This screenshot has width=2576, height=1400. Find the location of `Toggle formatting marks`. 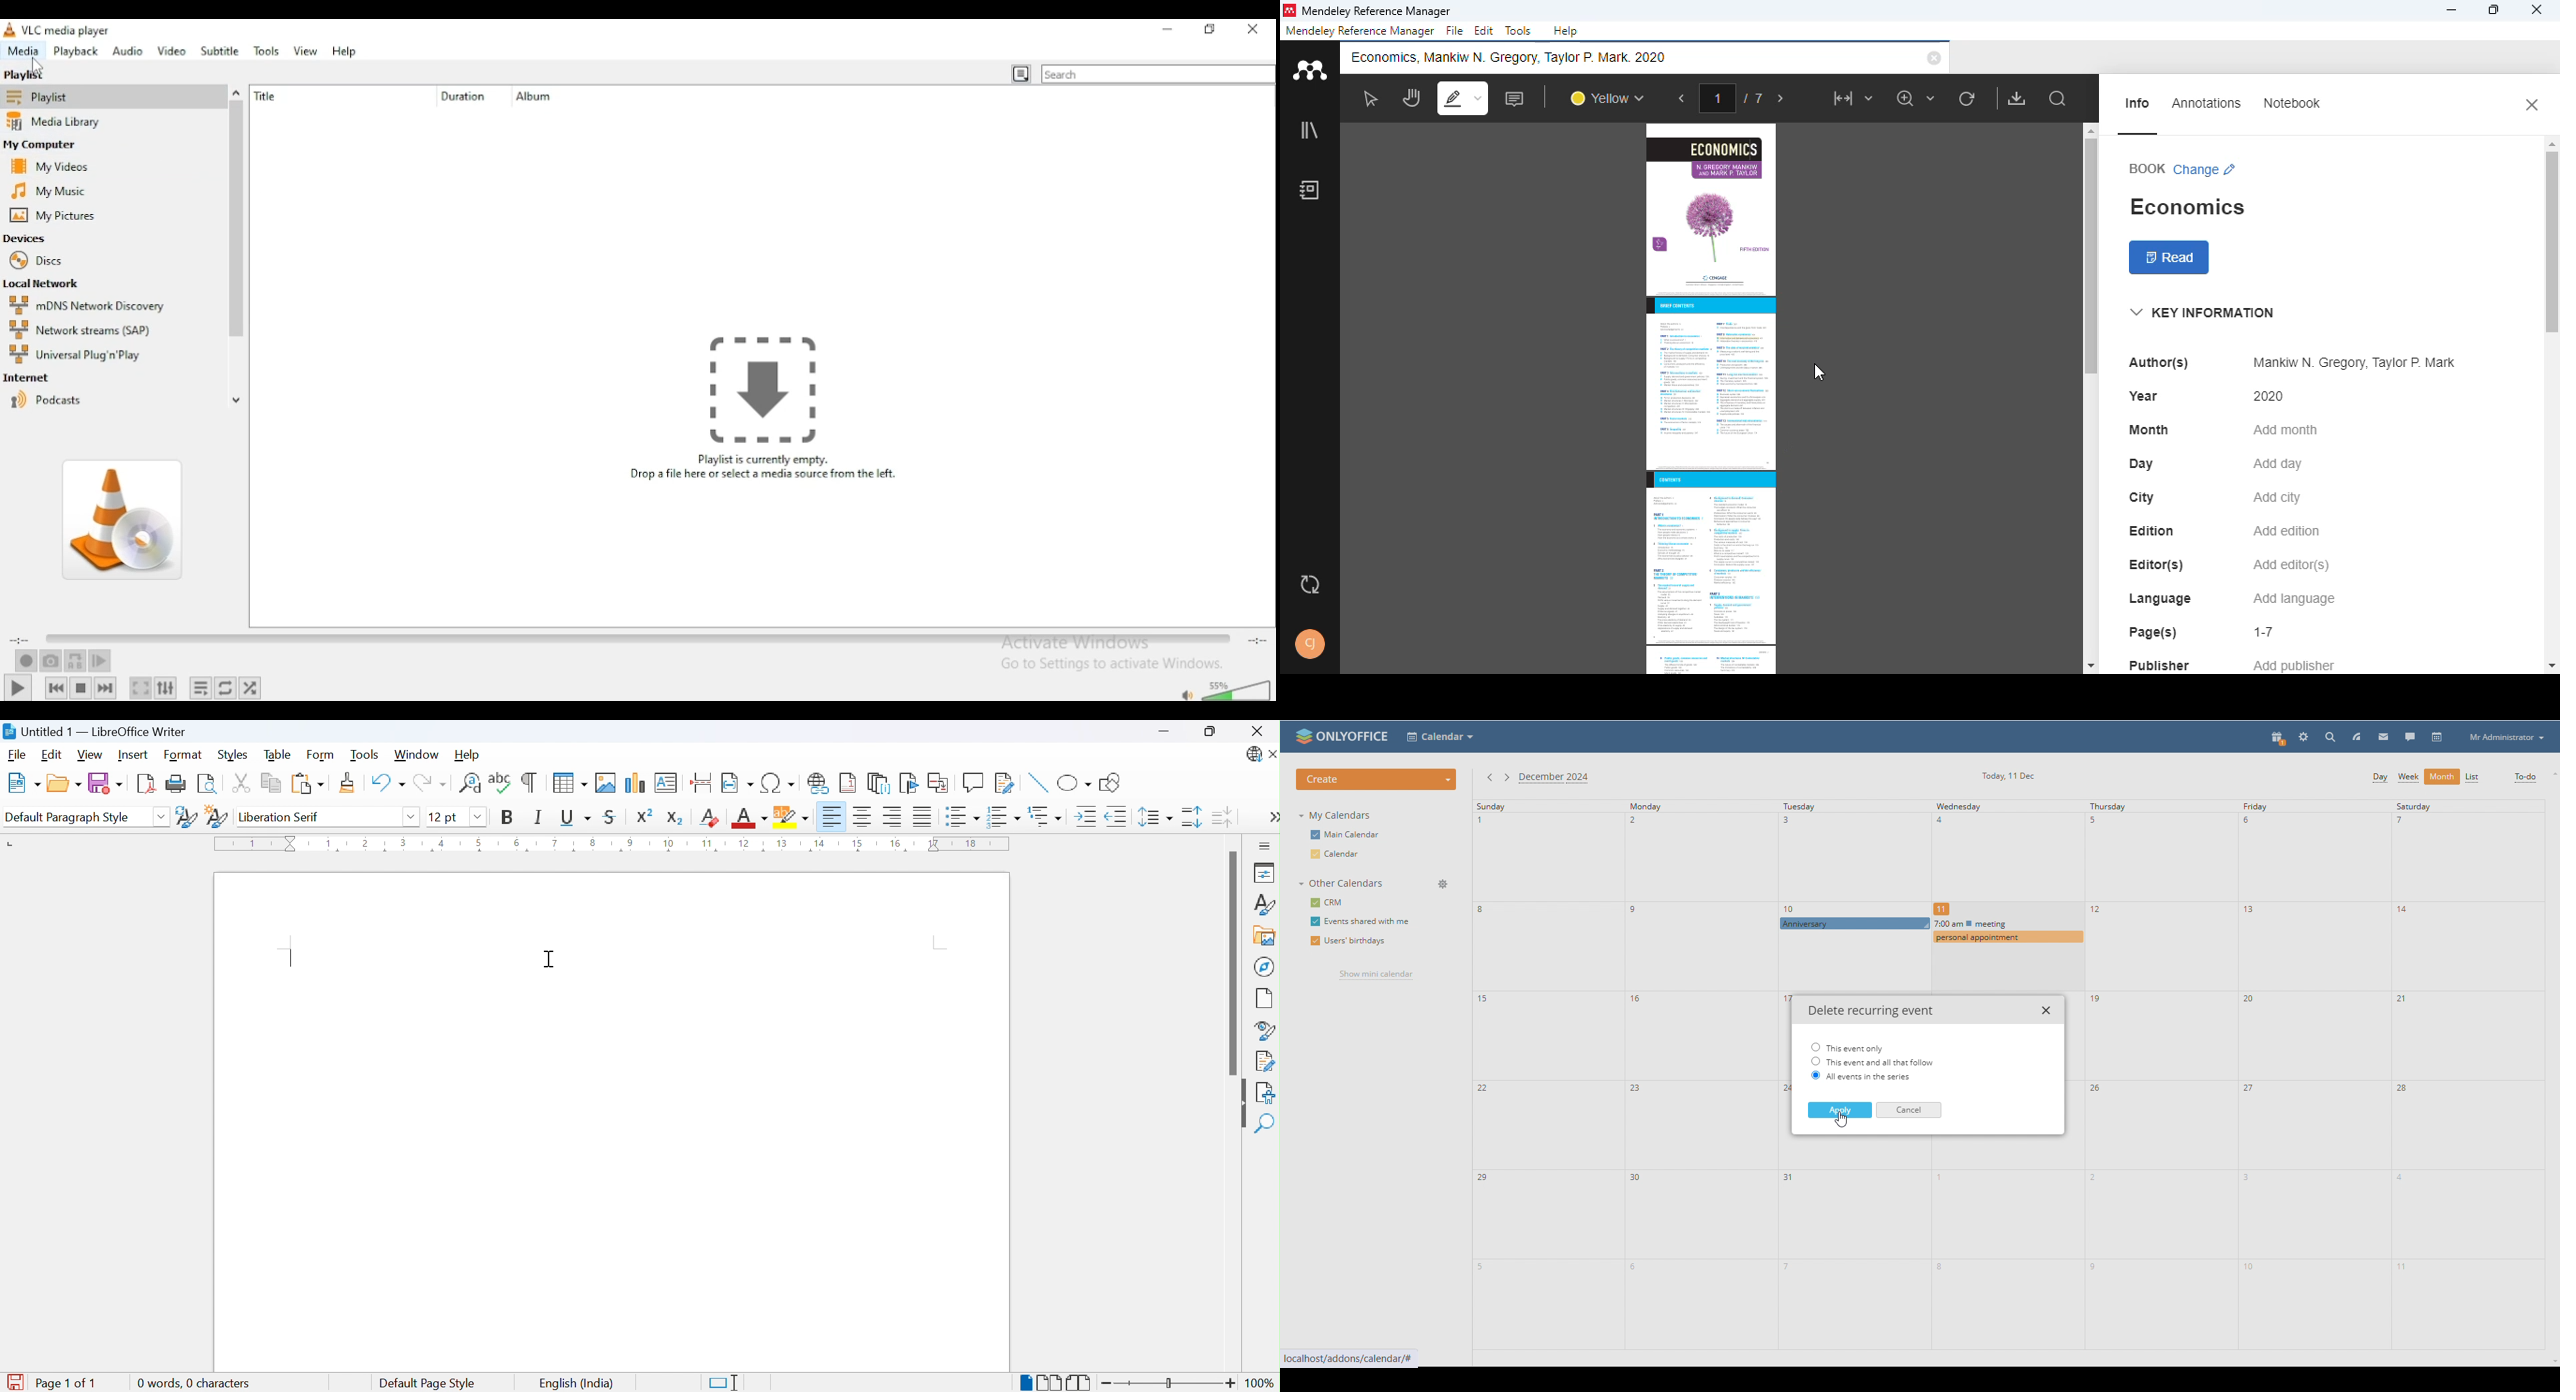

Toggle formatting marks is located at coordinates (531, 781).